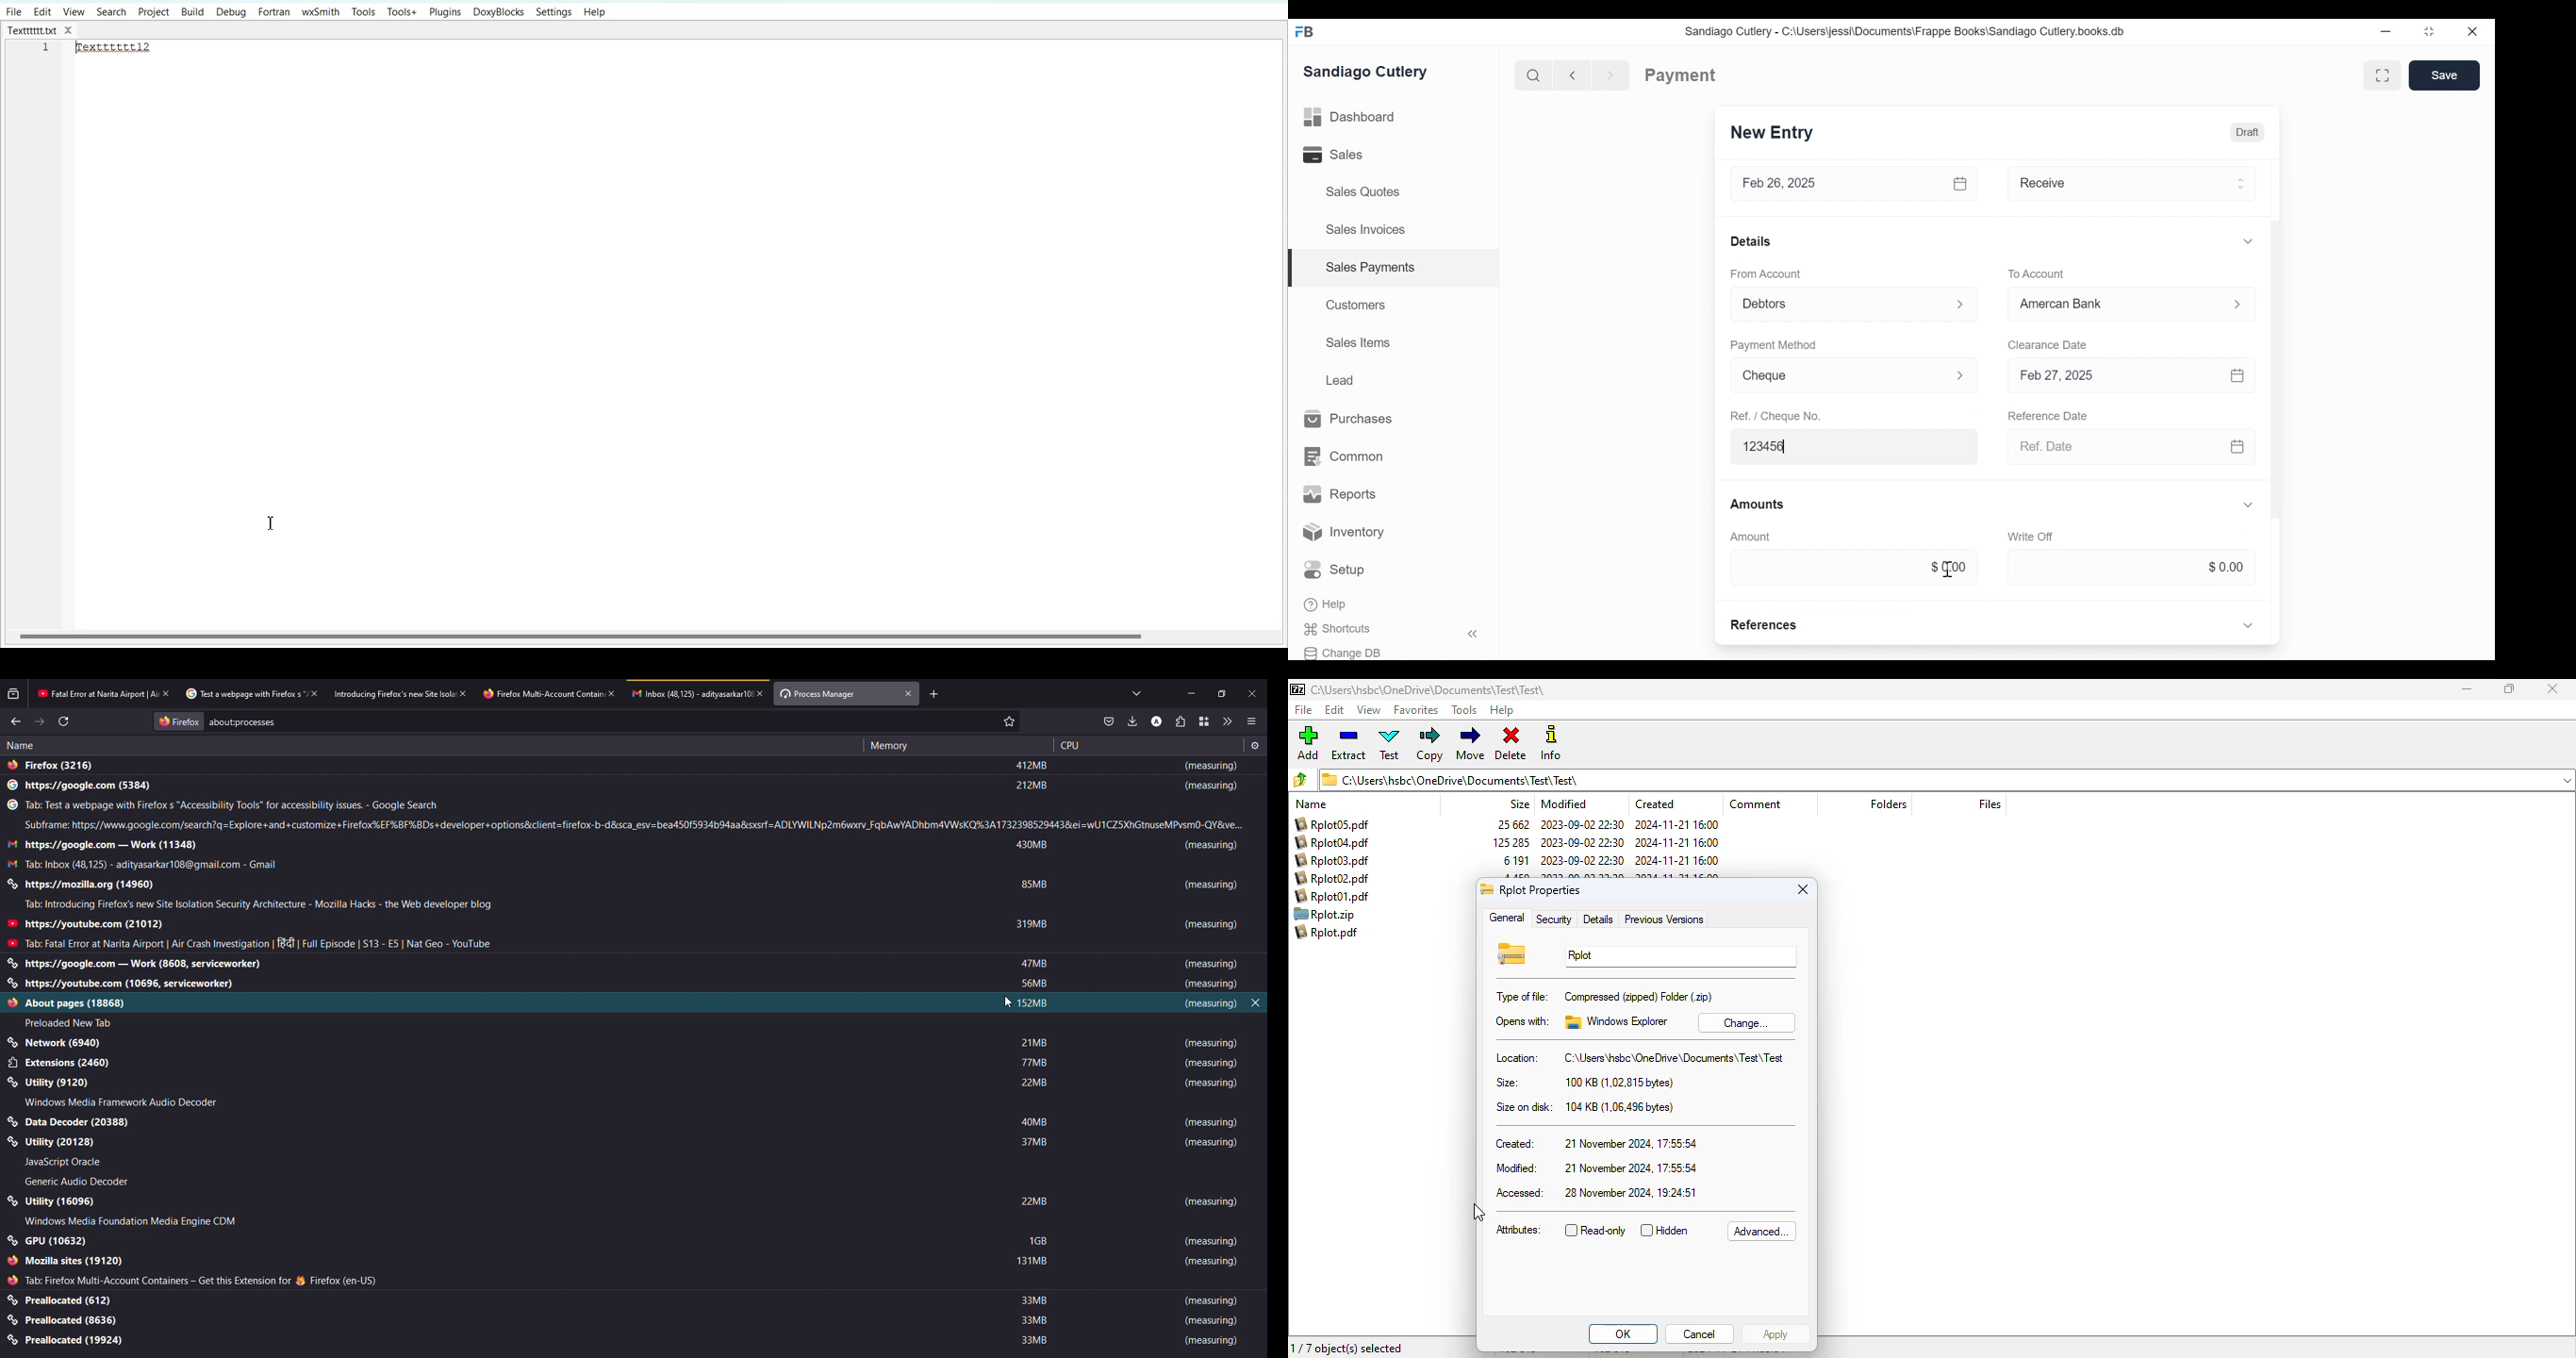 The image size is (2576, 1372). What do you see at coordinates (1210, 882) in the screenshot?
I see `measuring` at bounding box center [1210, 882].